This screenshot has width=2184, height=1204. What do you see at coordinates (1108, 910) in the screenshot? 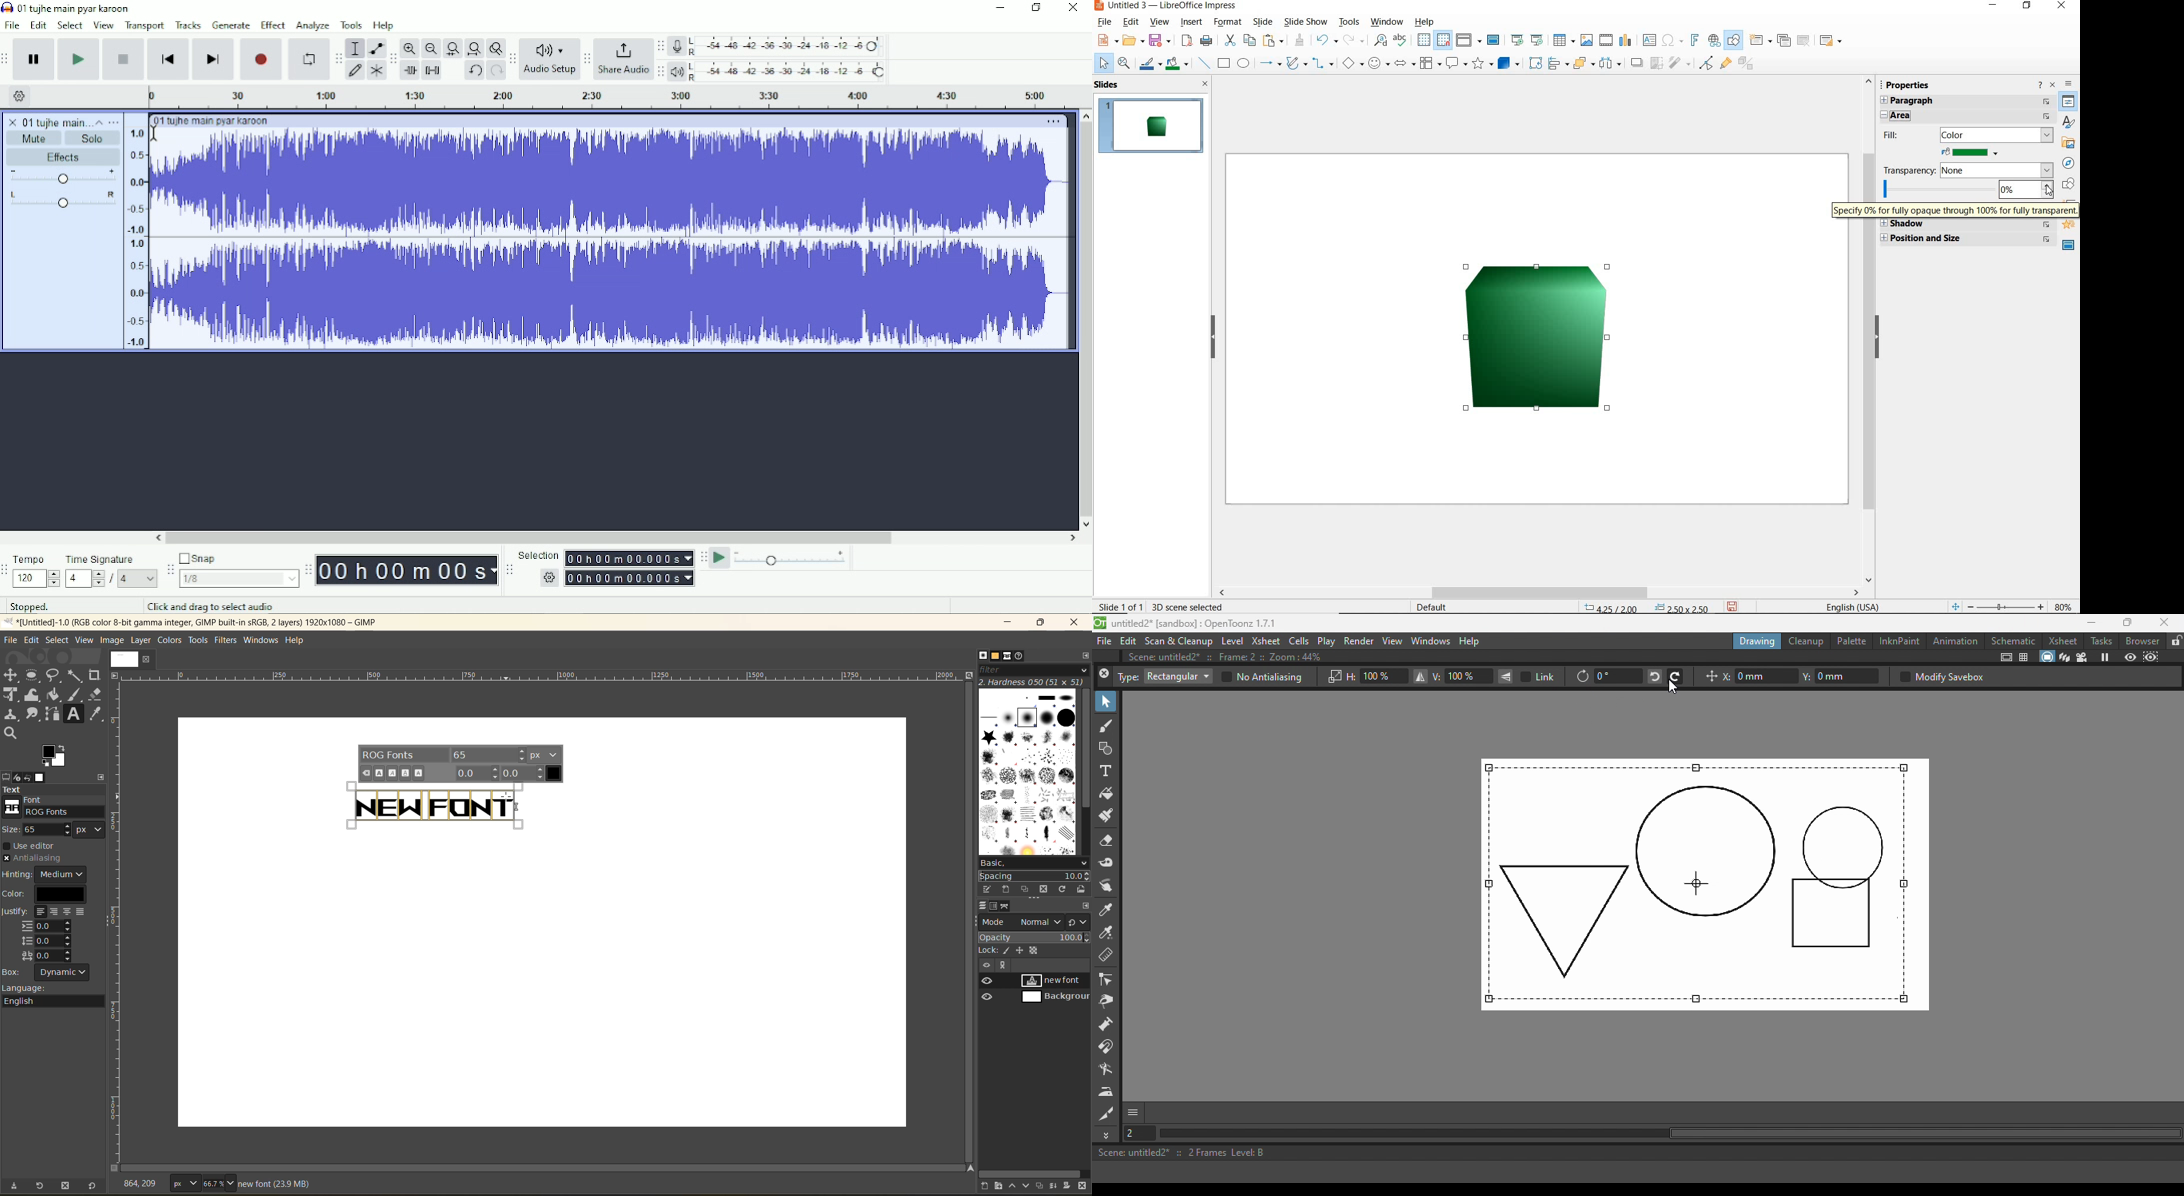
I see `Style picker tool` at bounding box center [1108, 910].